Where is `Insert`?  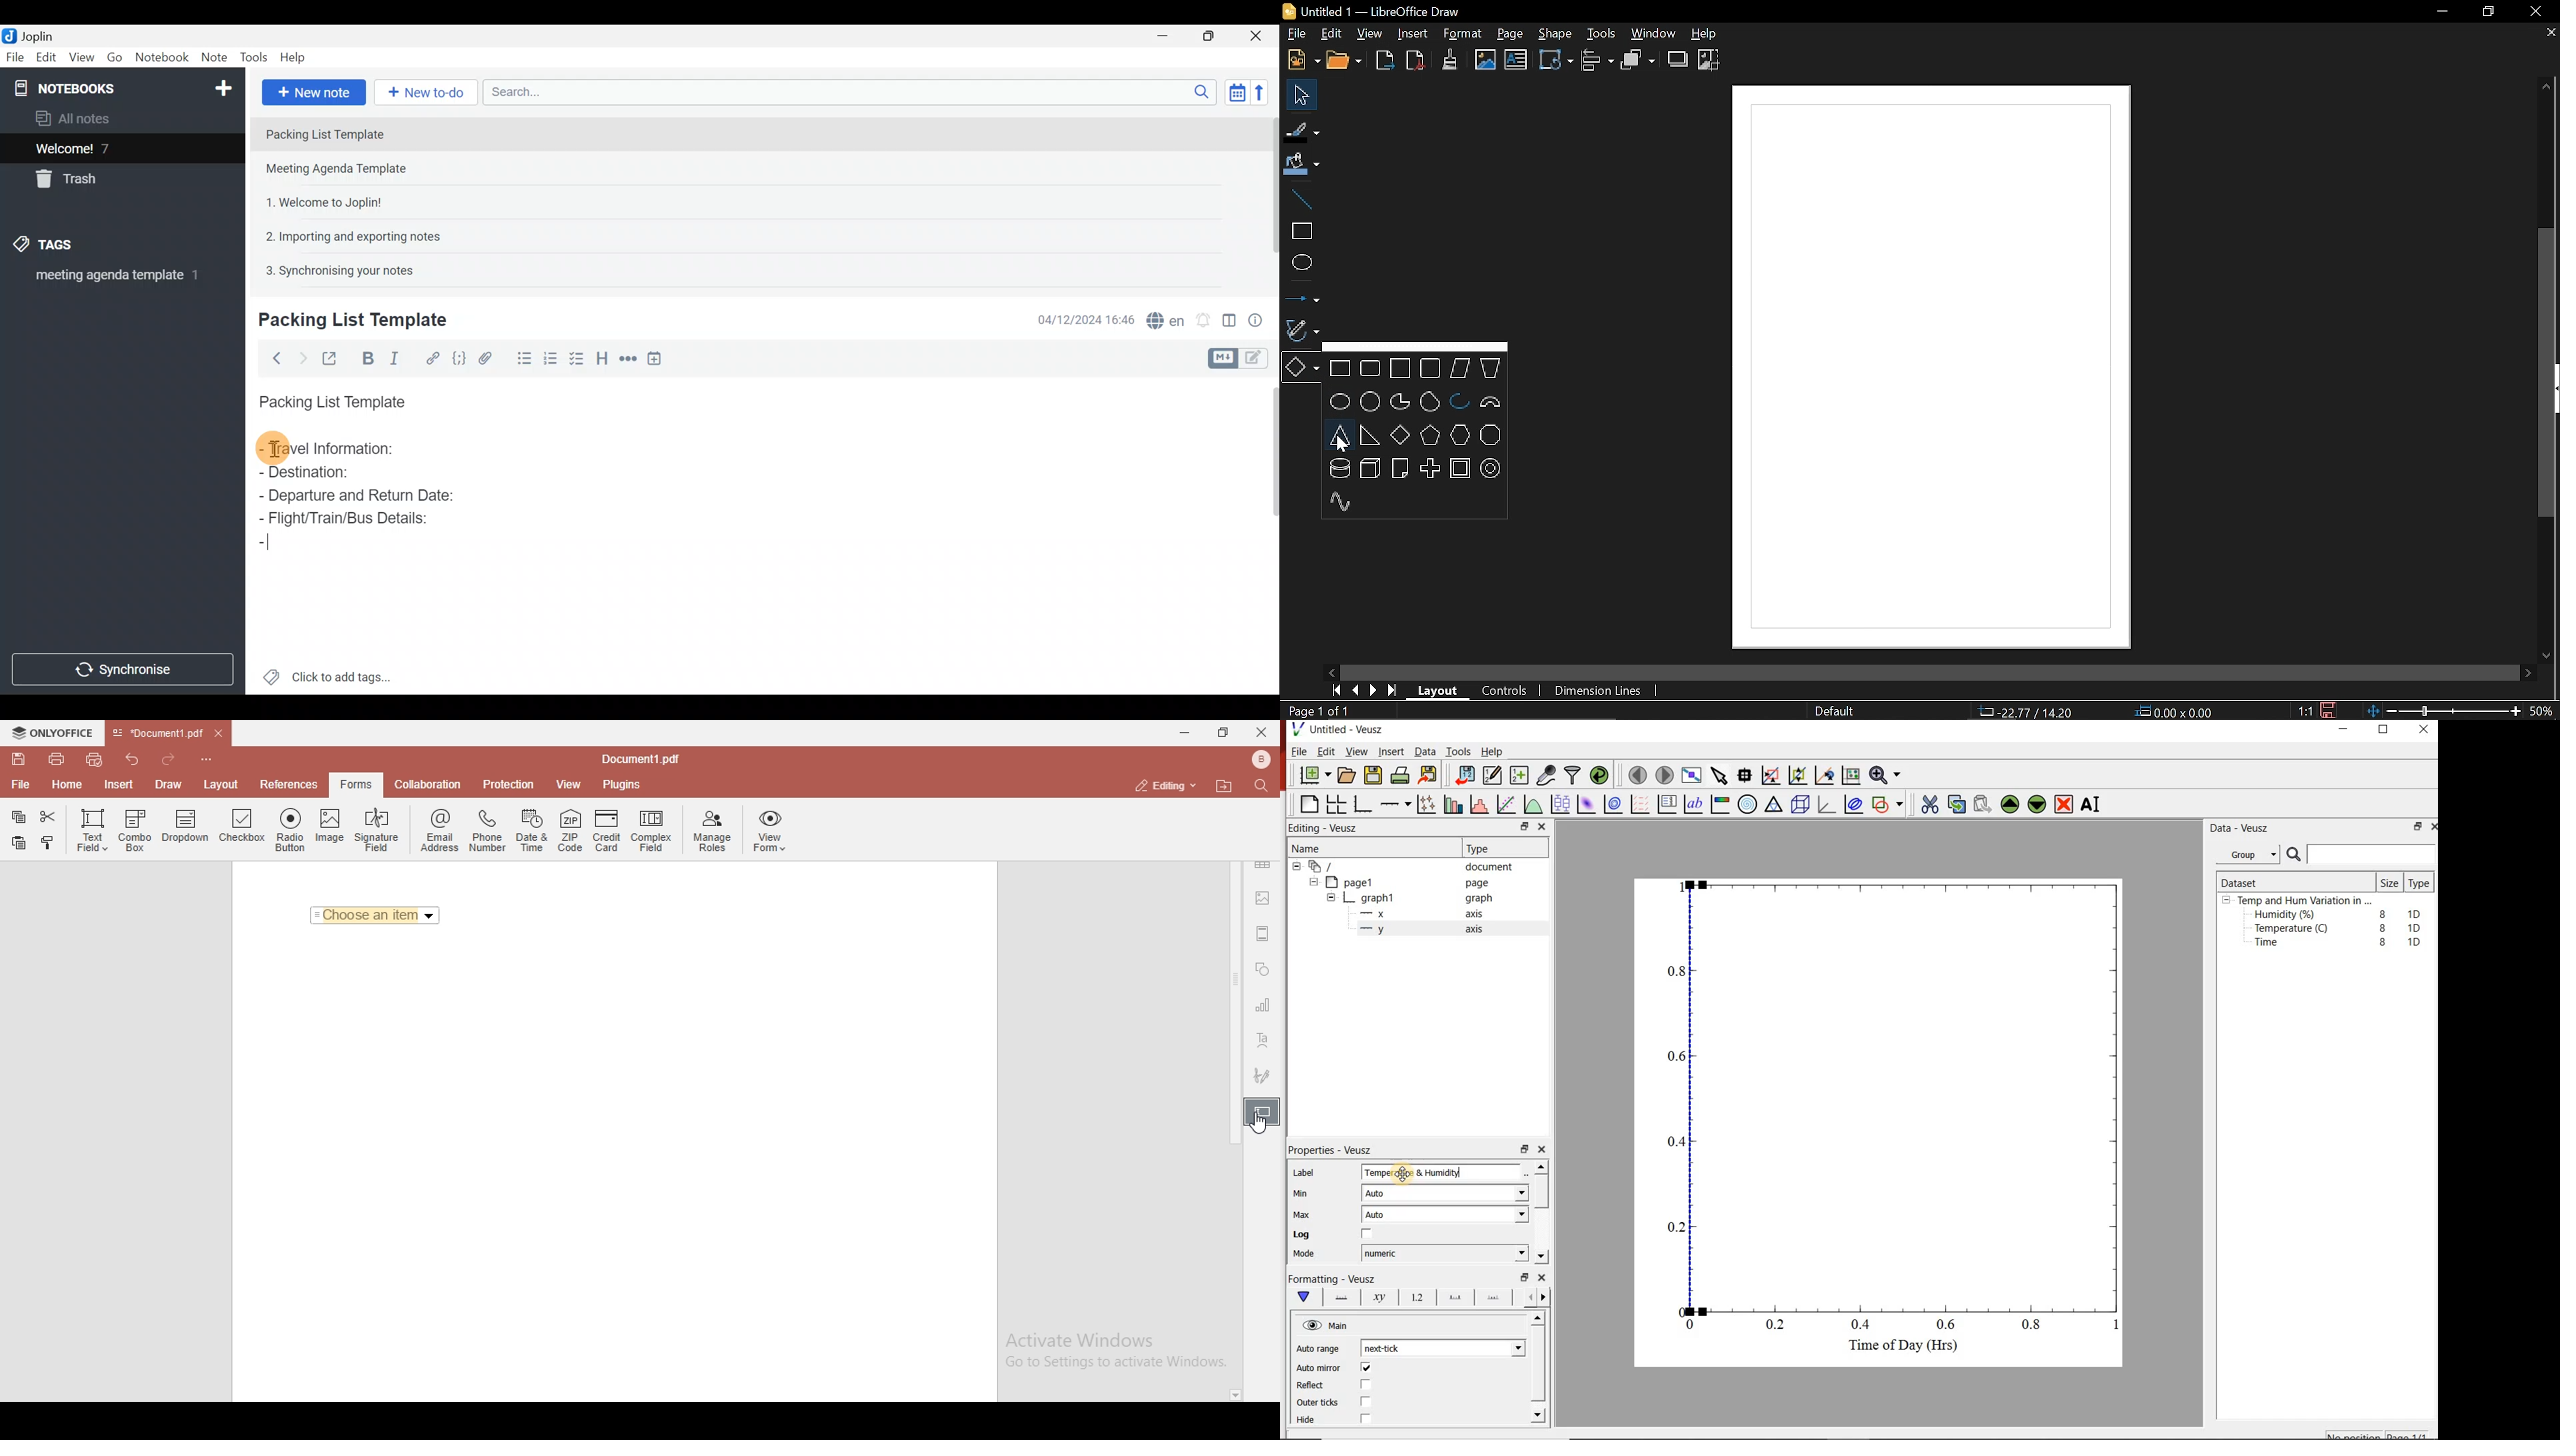 Insert is located at coordinates (119, 786).